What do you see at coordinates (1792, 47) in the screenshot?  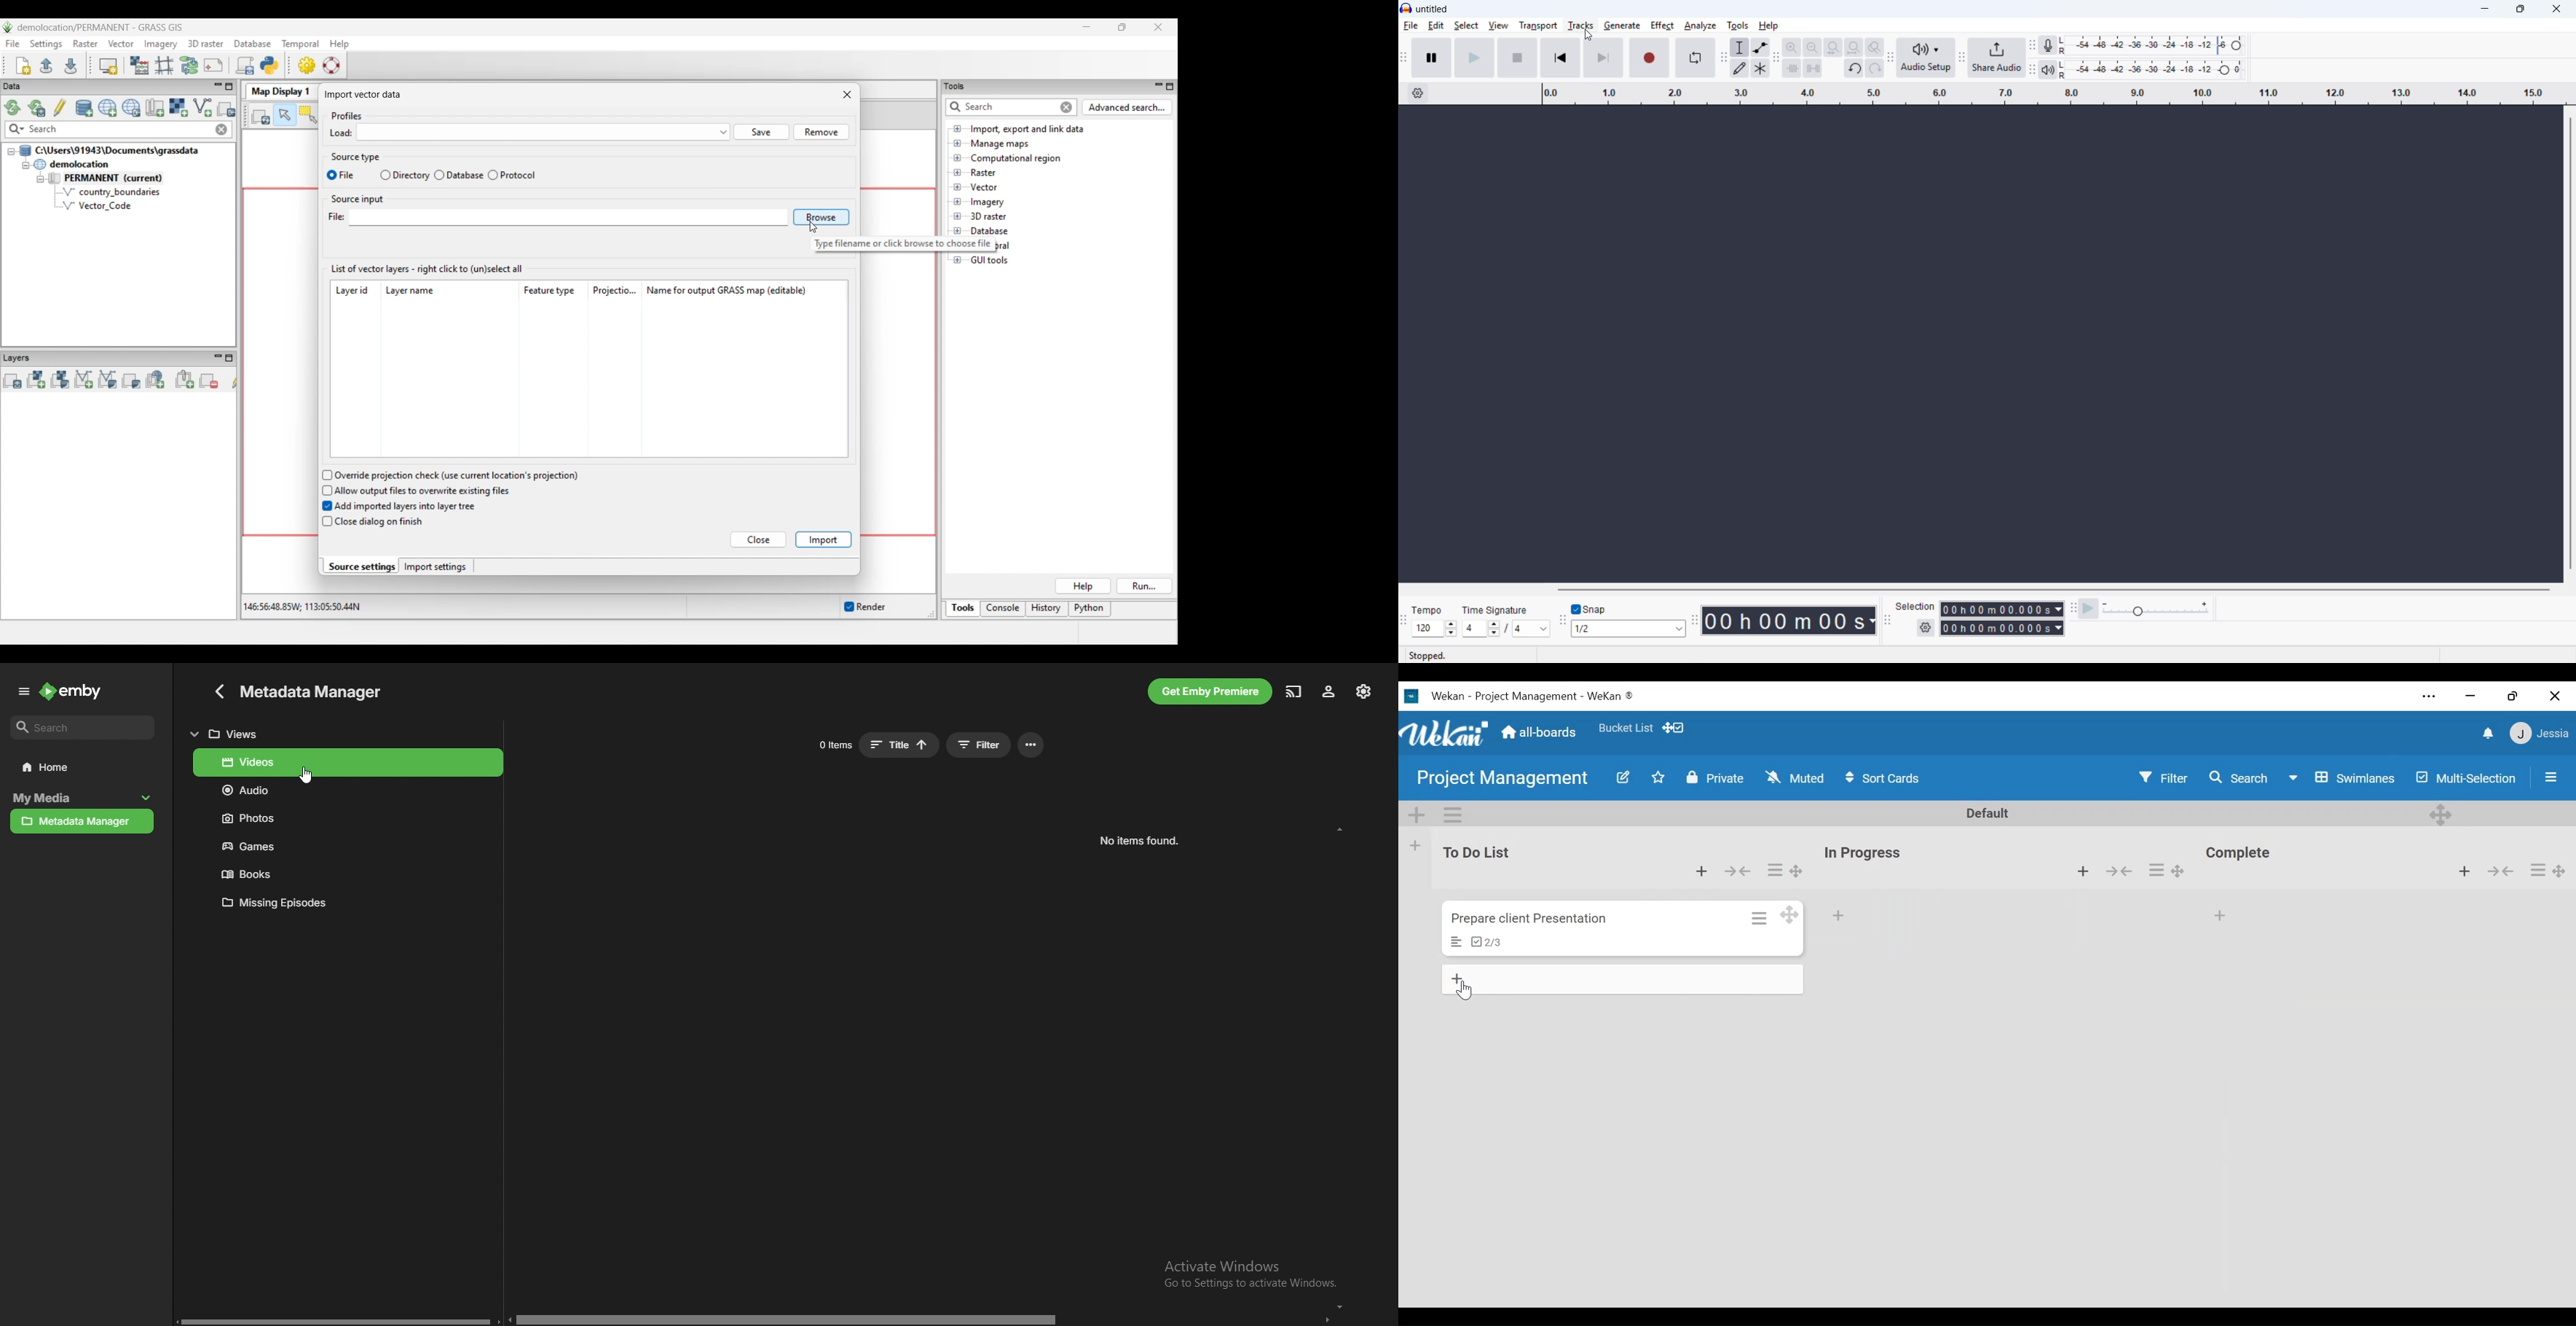 I see `Zoom out ` at bounding box center [1792, 47].